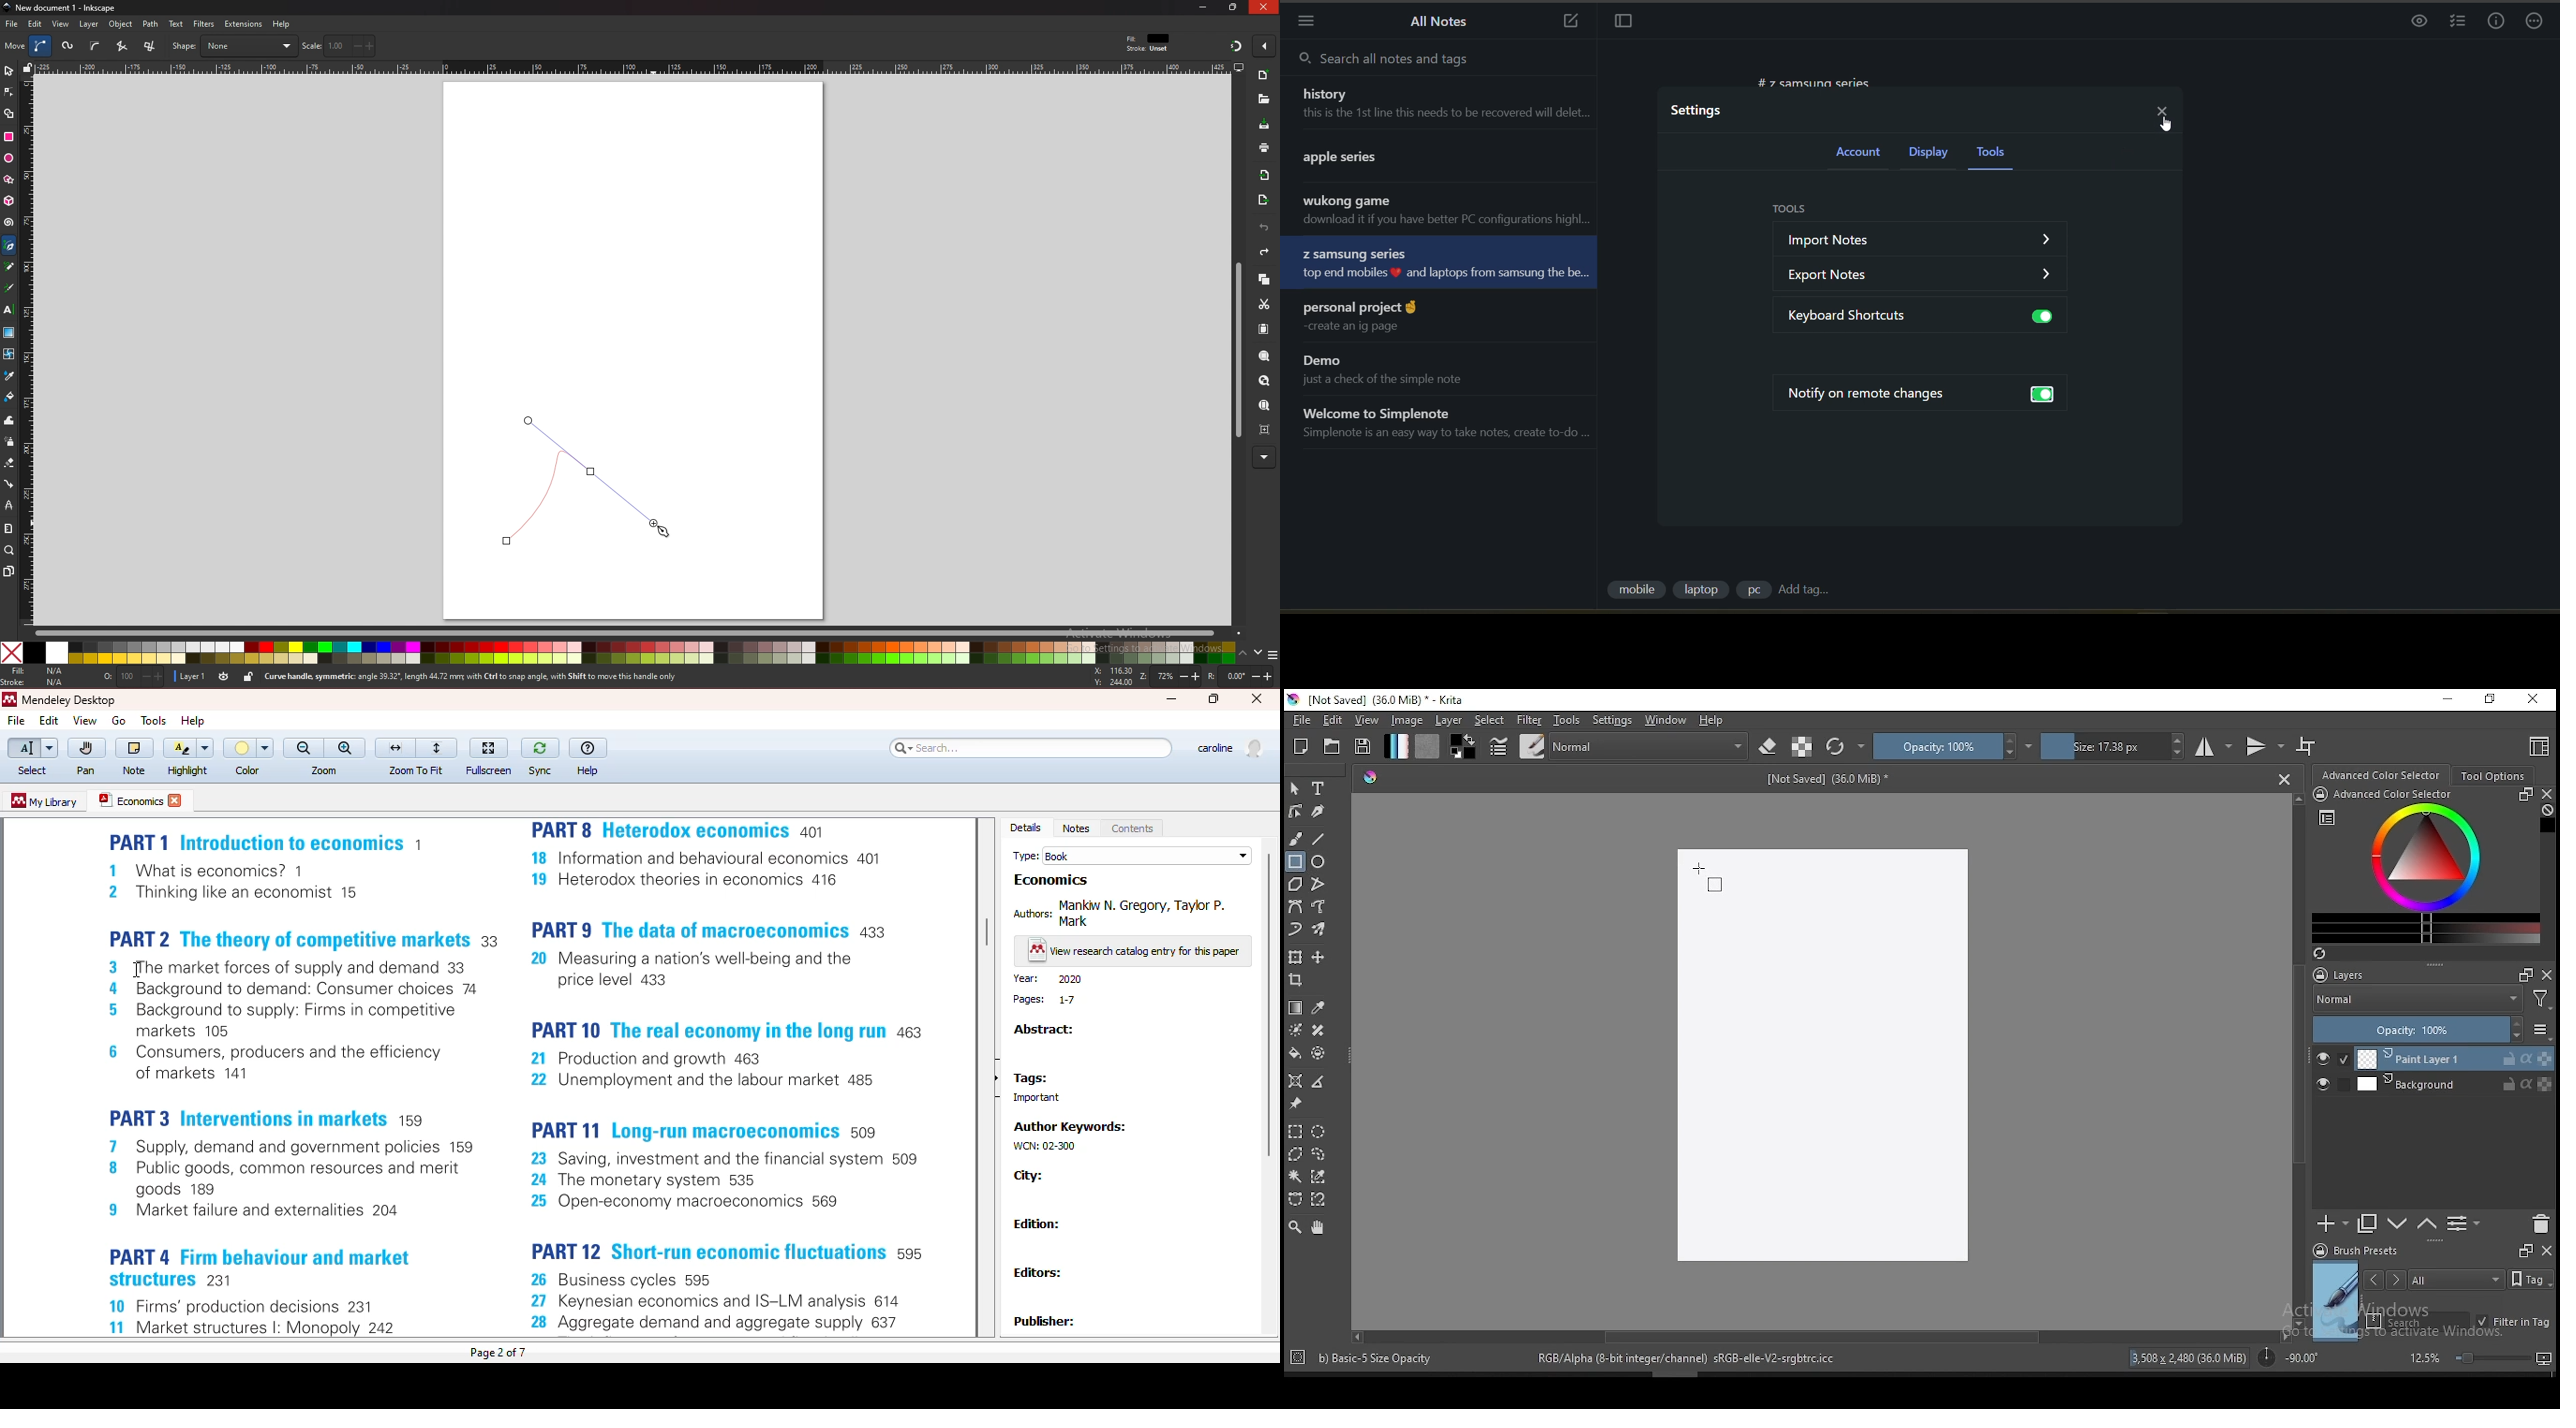 The height and width of the screenshot is (1428, 2576). What do you see at coordinates (27, 352) in the screenshot?
I see `vertical rule` at bounding box center [27, 352].